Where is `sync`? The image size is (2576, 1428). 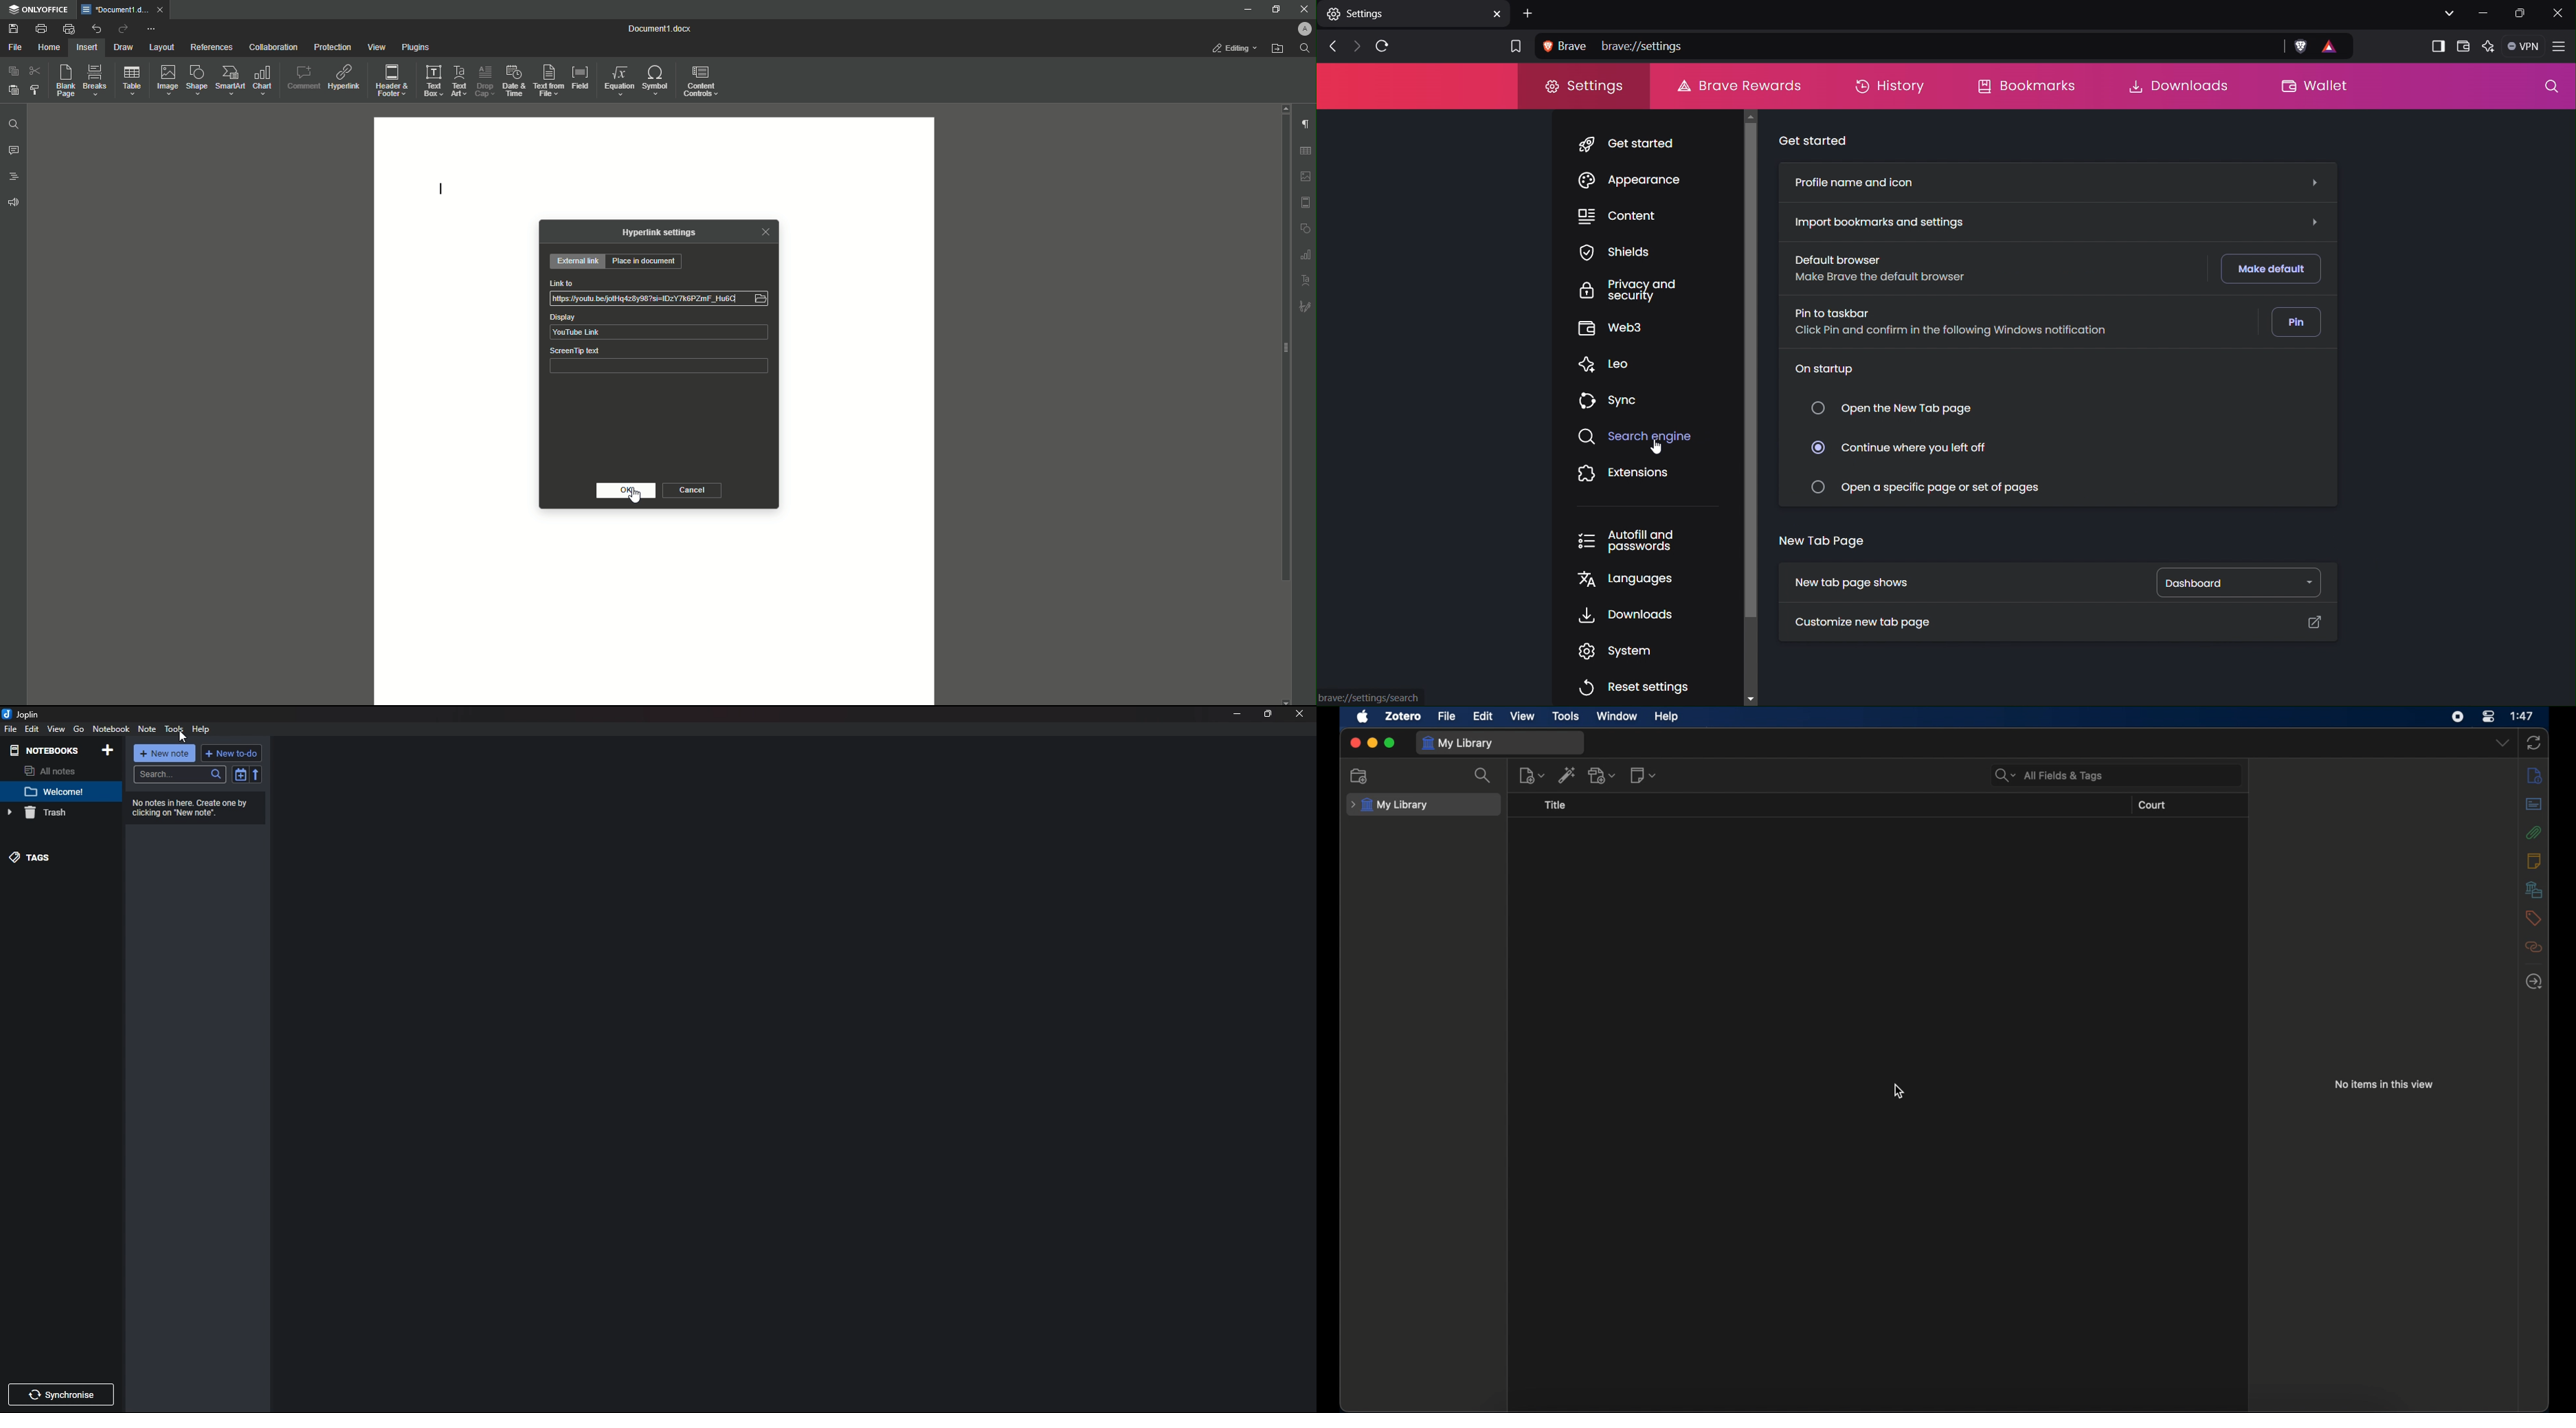 sync is located at coordinates (2534, 742).